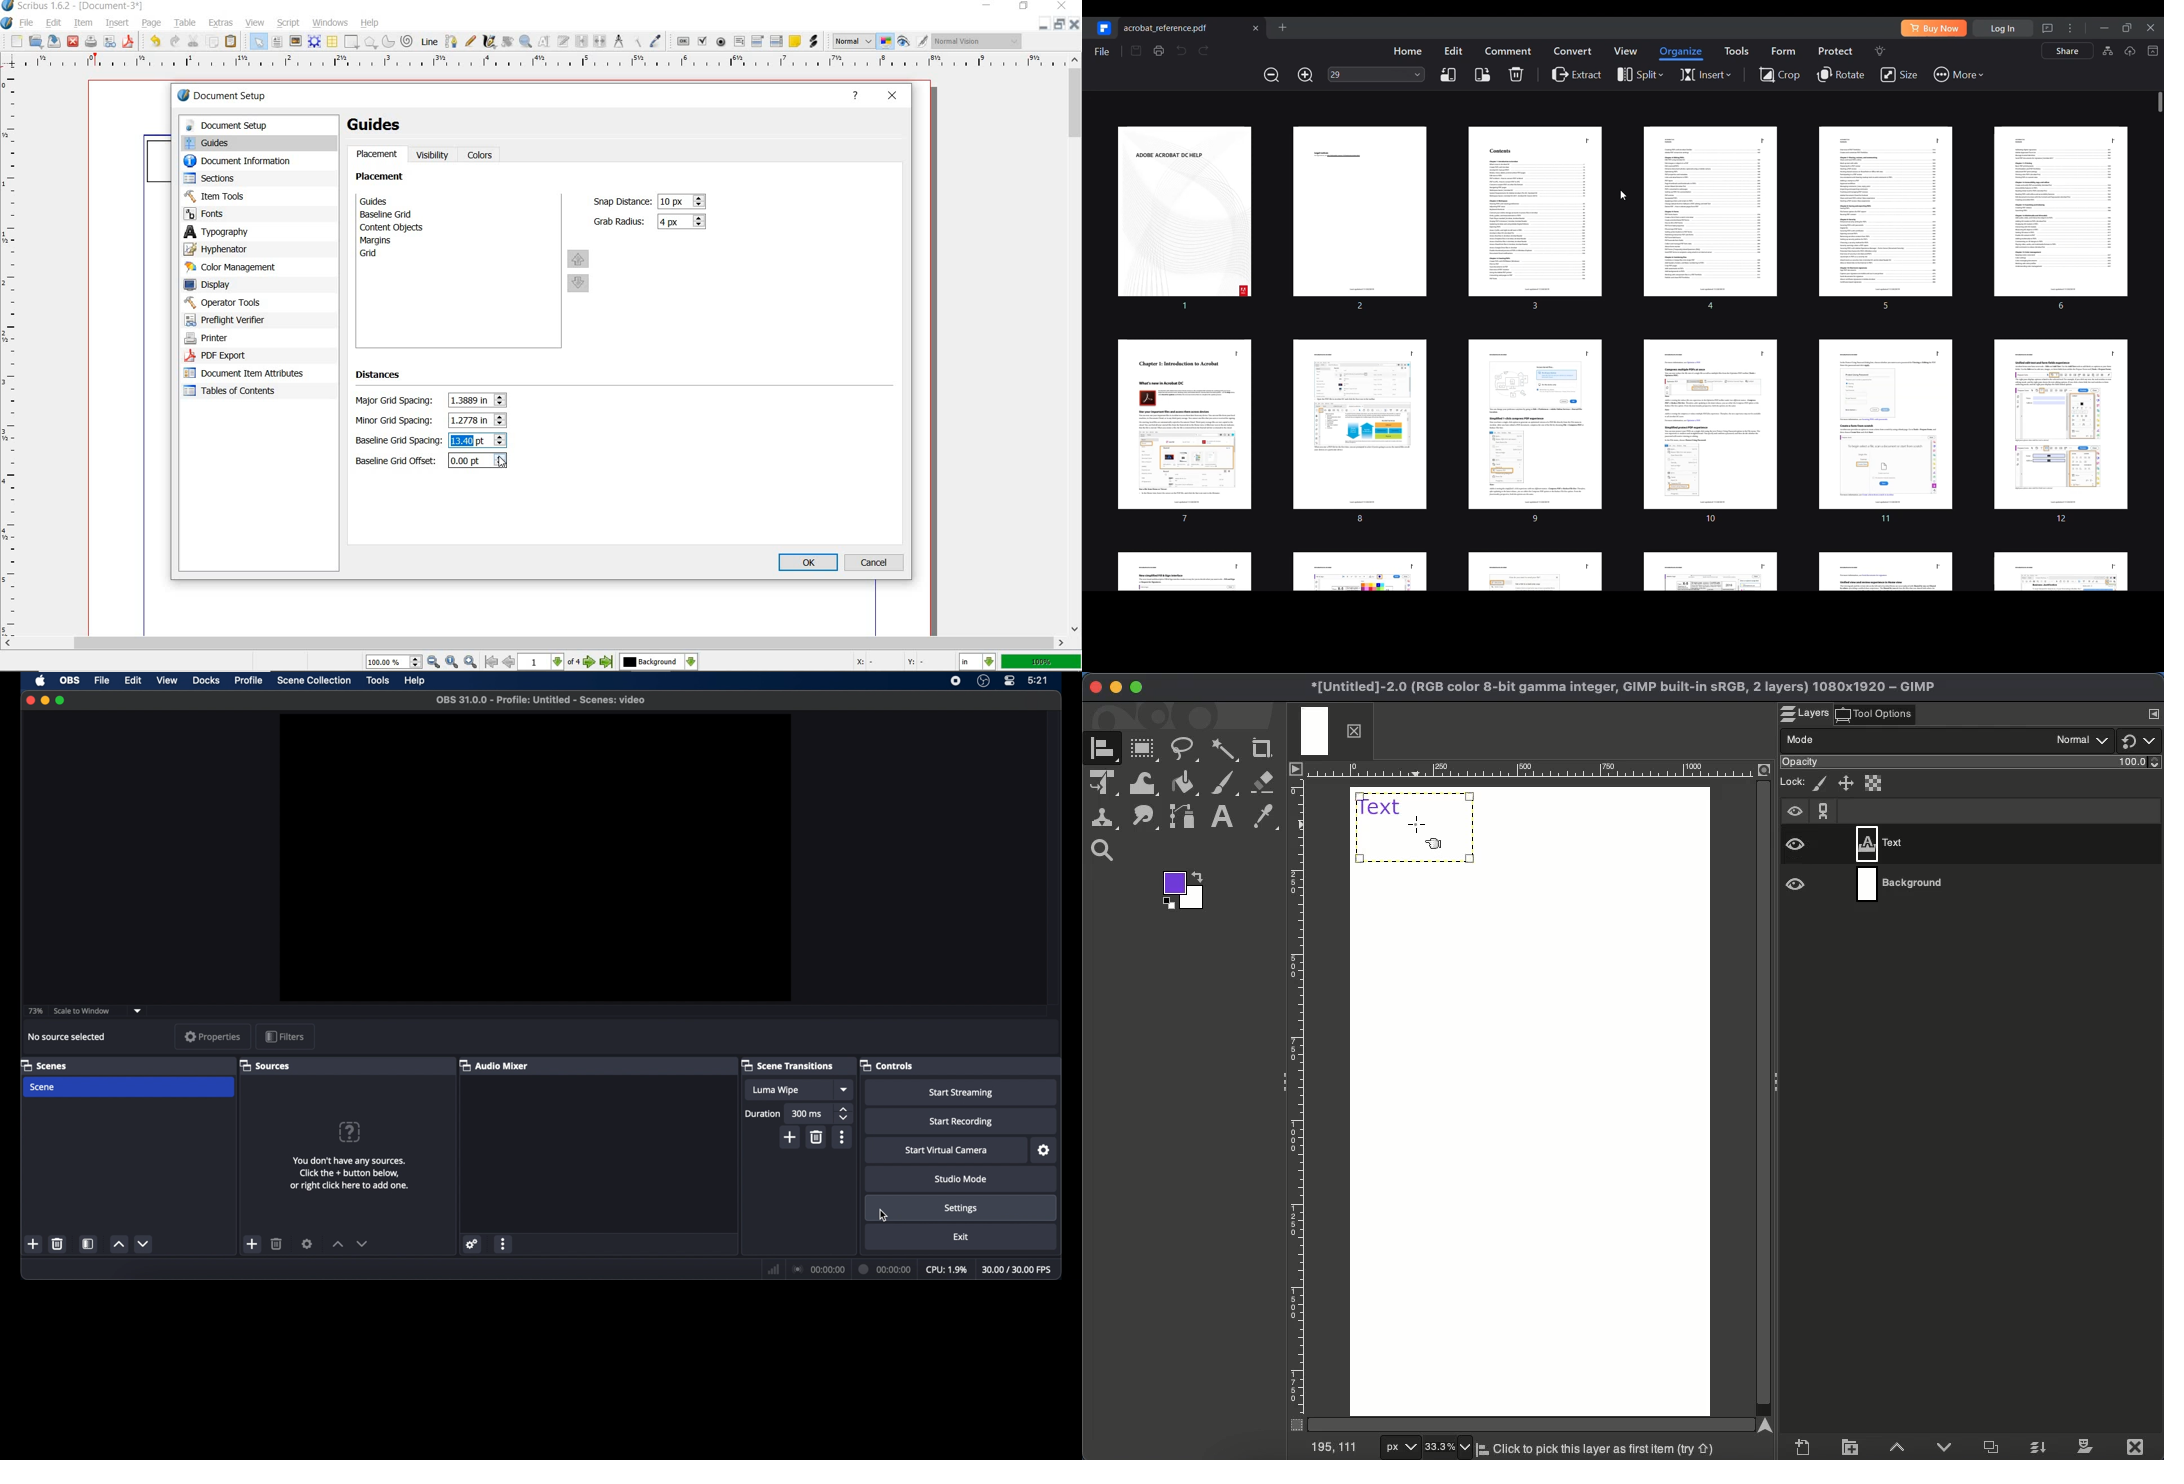  I want to click on cut, so click(193, 41).